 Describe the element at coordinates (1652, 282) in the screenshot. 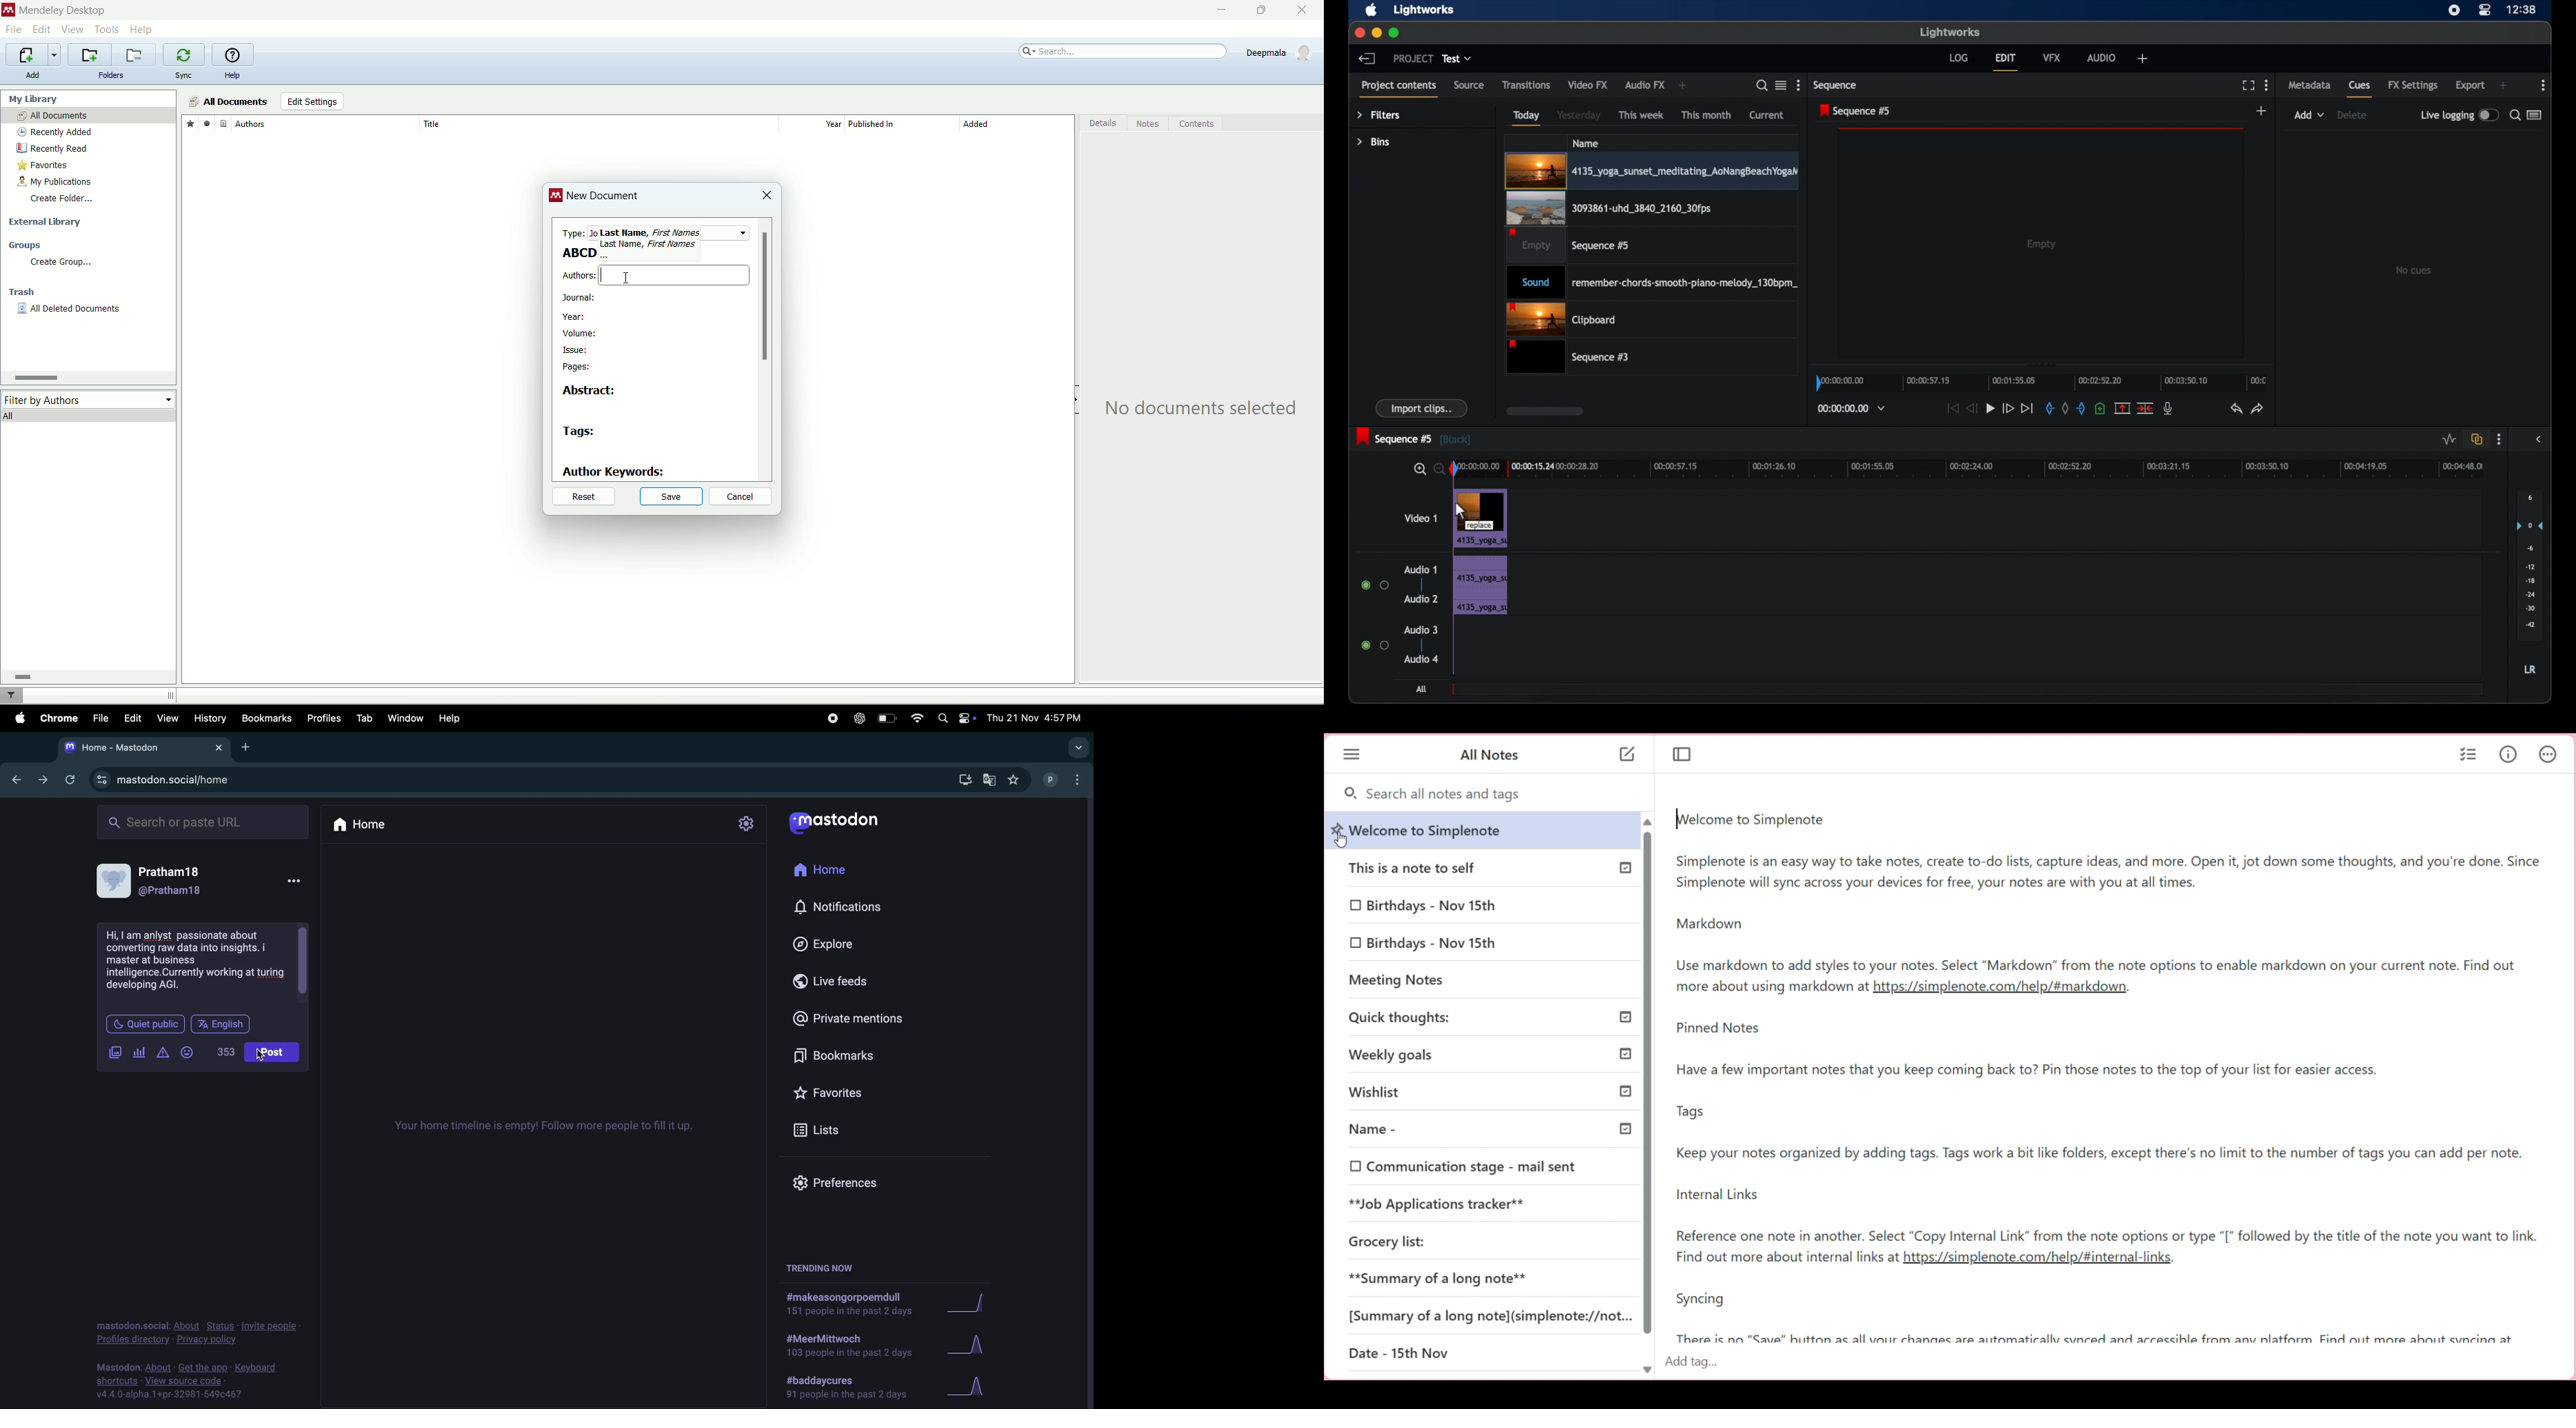

I see `audio clip` at that location.